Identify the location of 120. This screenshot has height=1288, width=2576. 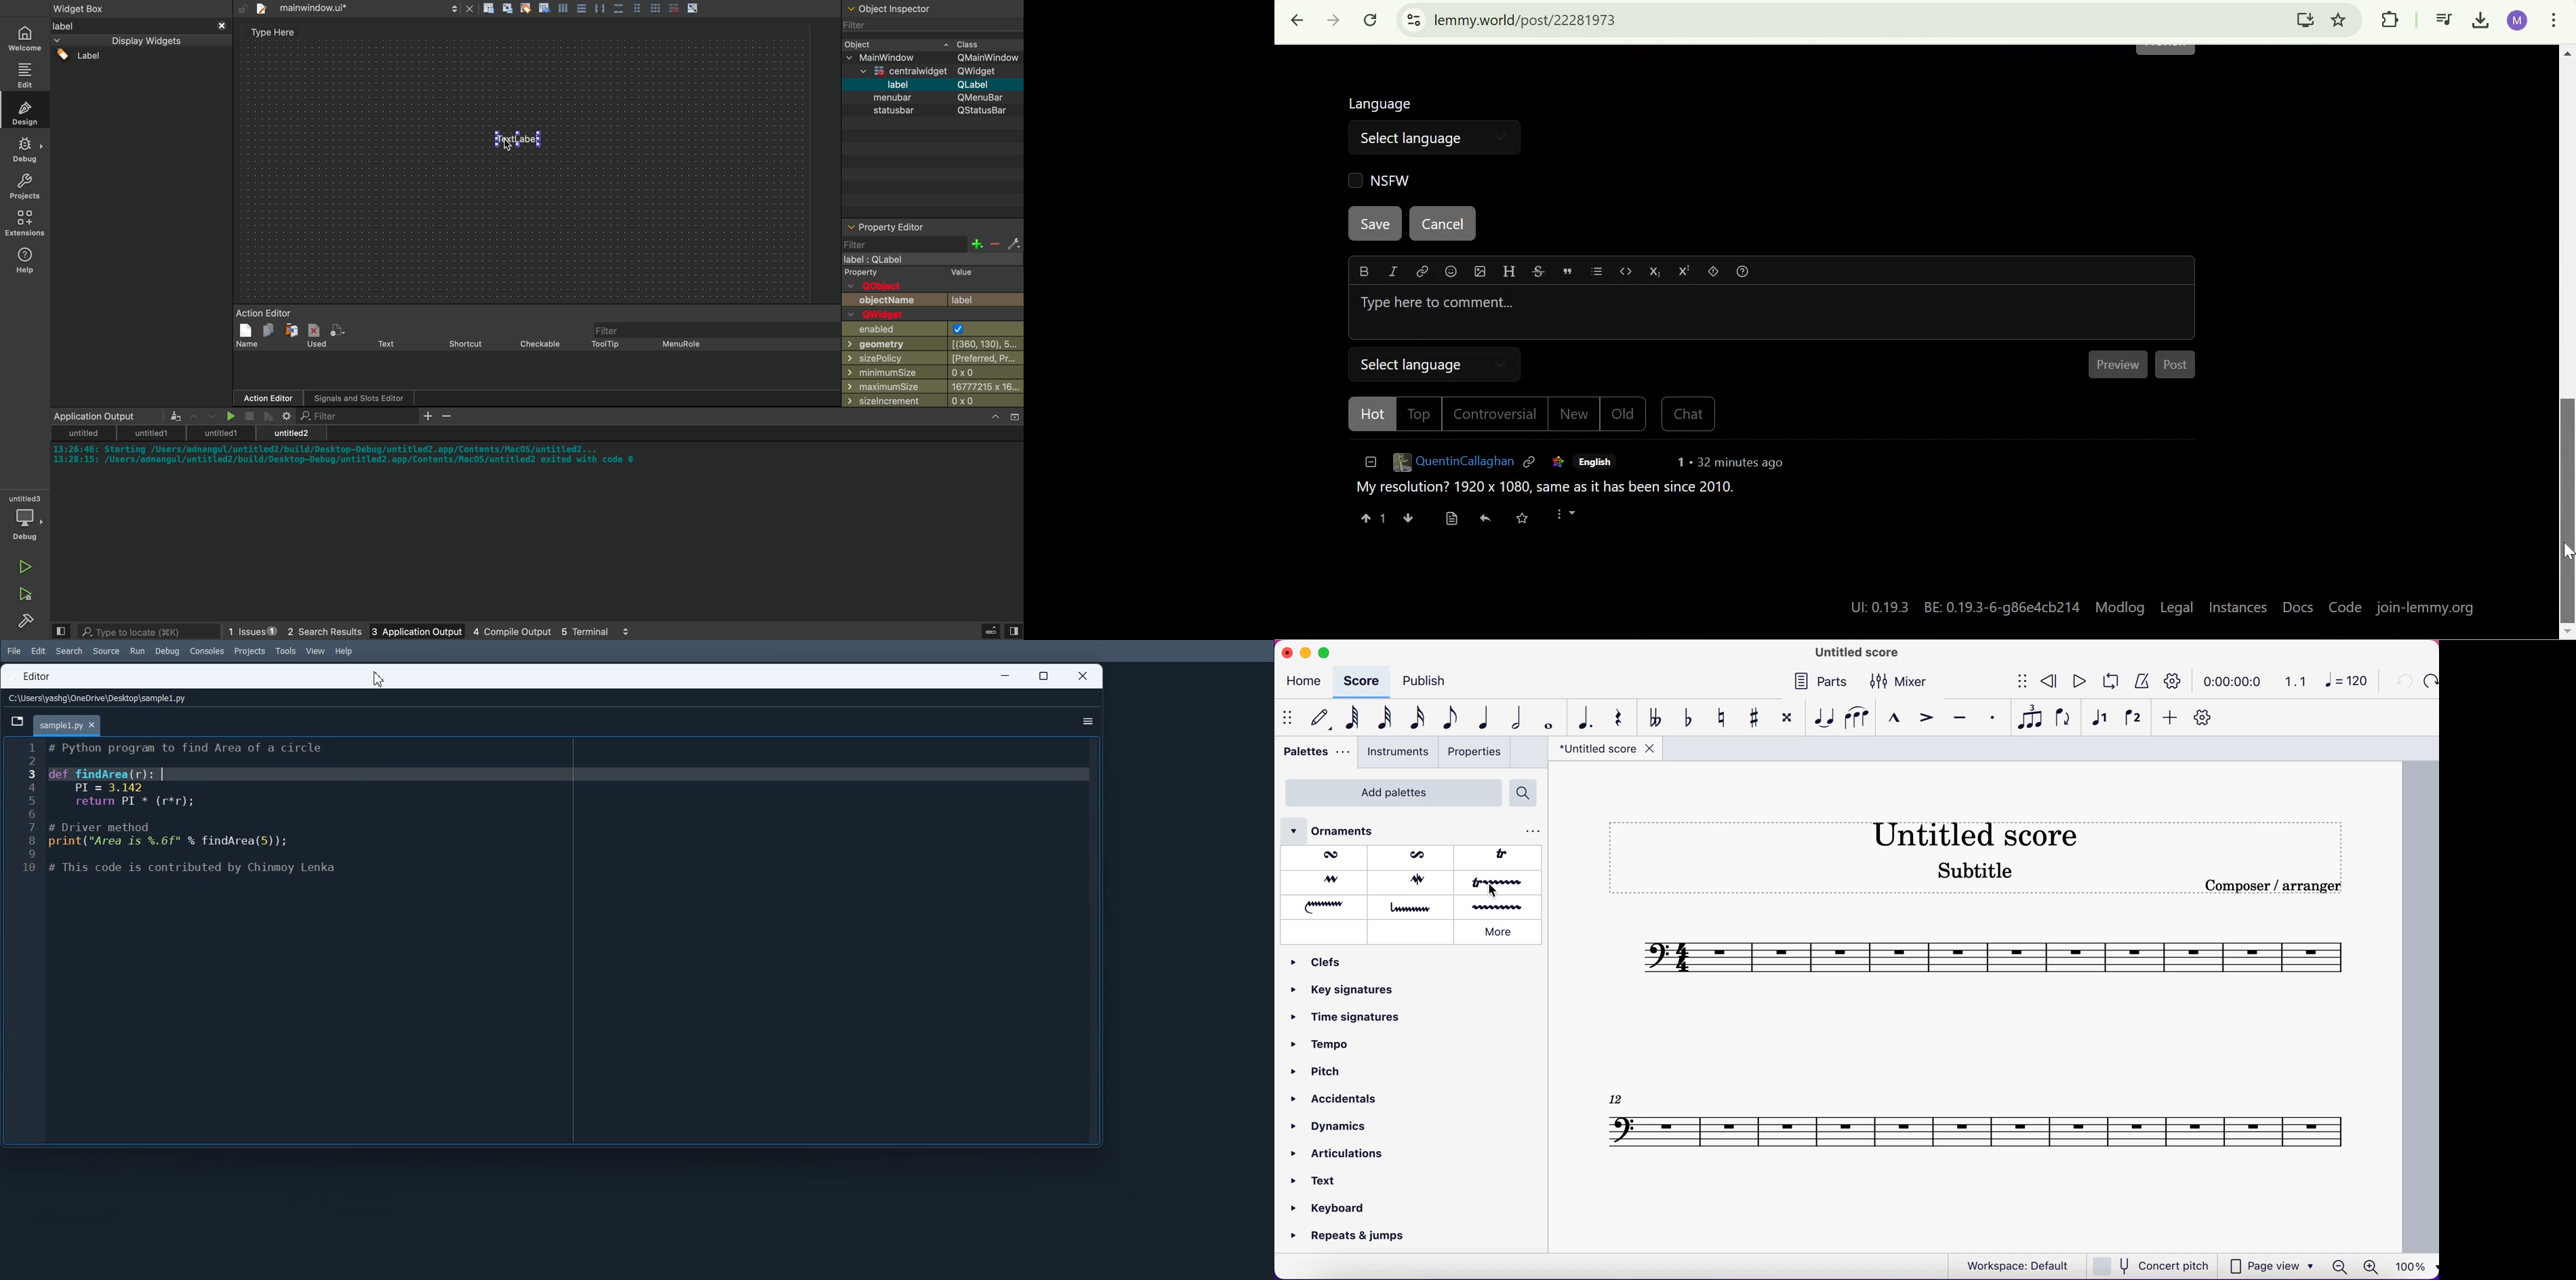
(2349, 683).